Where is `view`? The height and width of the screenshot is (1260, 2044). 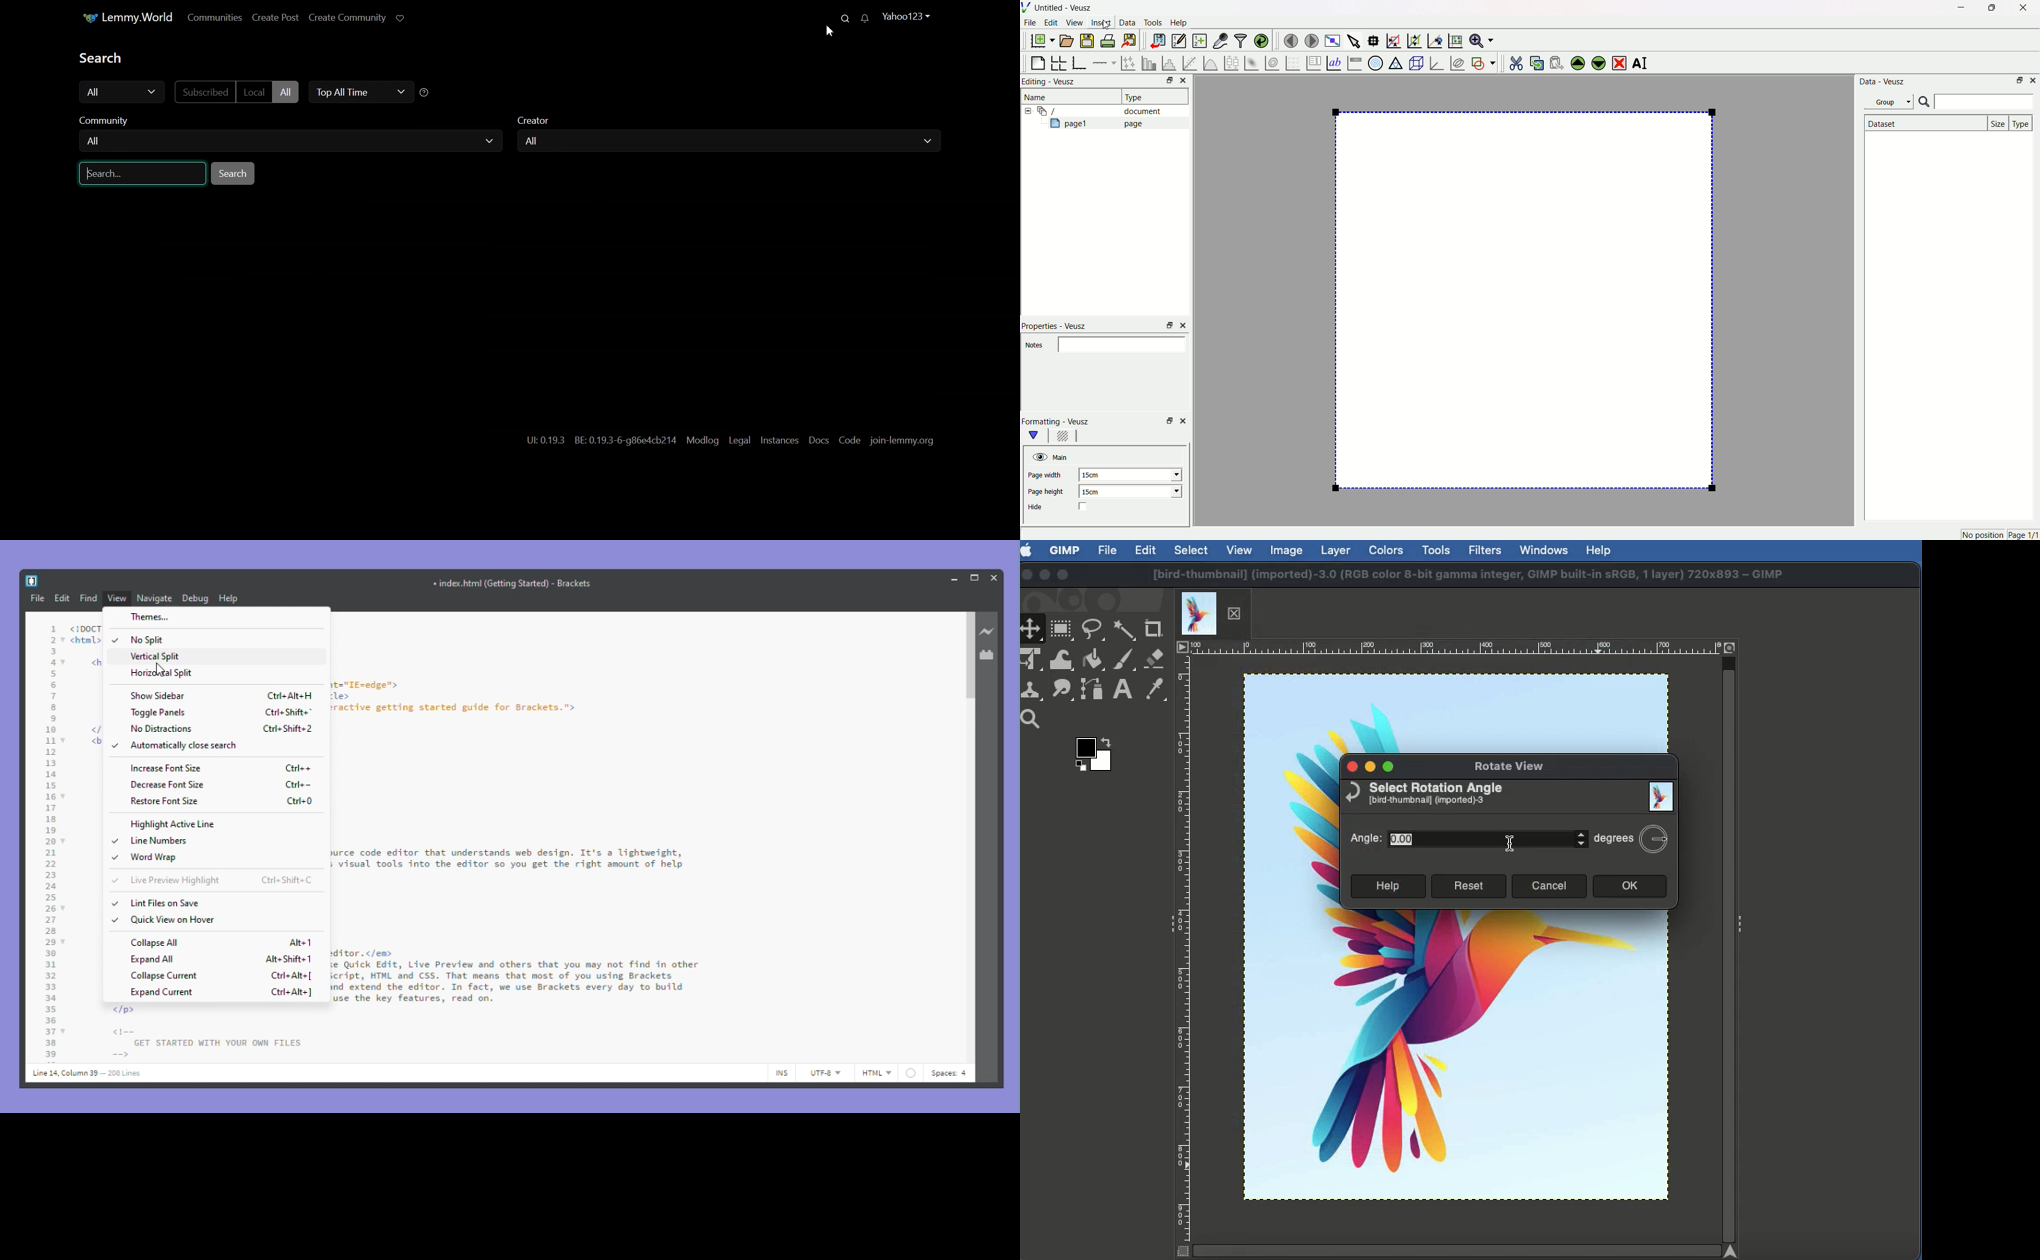 view is located at coordinates (118, 599).